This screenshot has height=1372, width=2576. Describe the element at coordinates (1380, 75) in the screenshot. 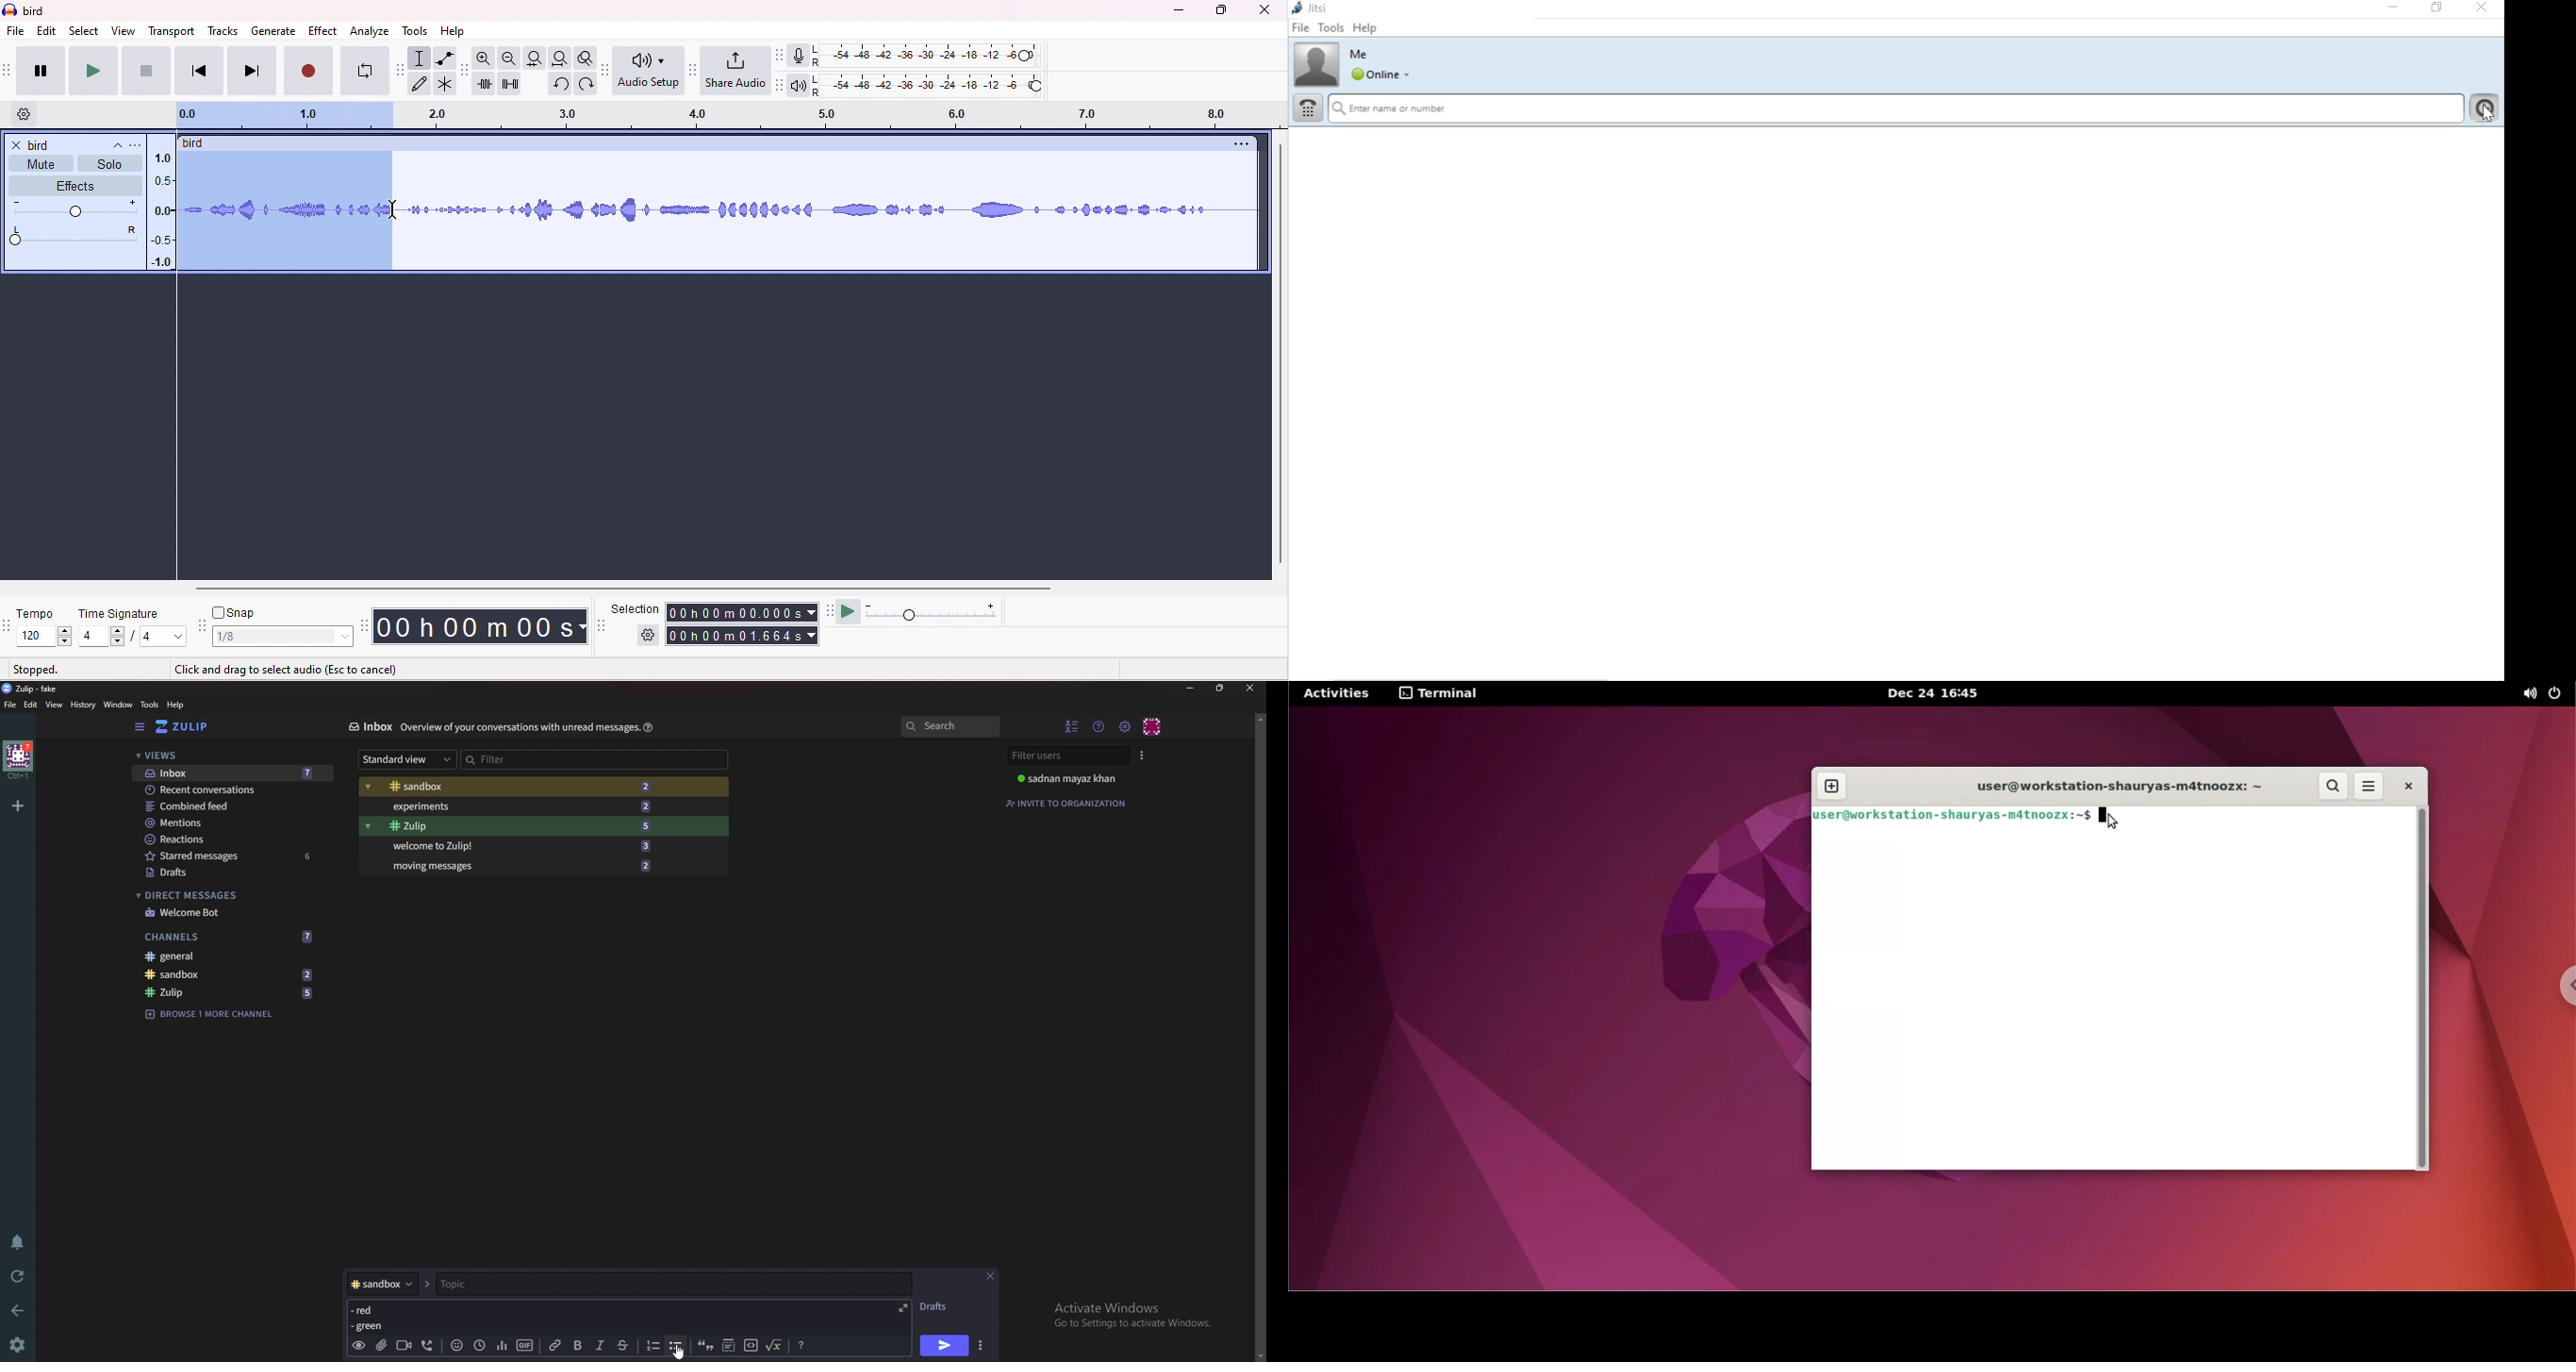

I see `online` at that location.